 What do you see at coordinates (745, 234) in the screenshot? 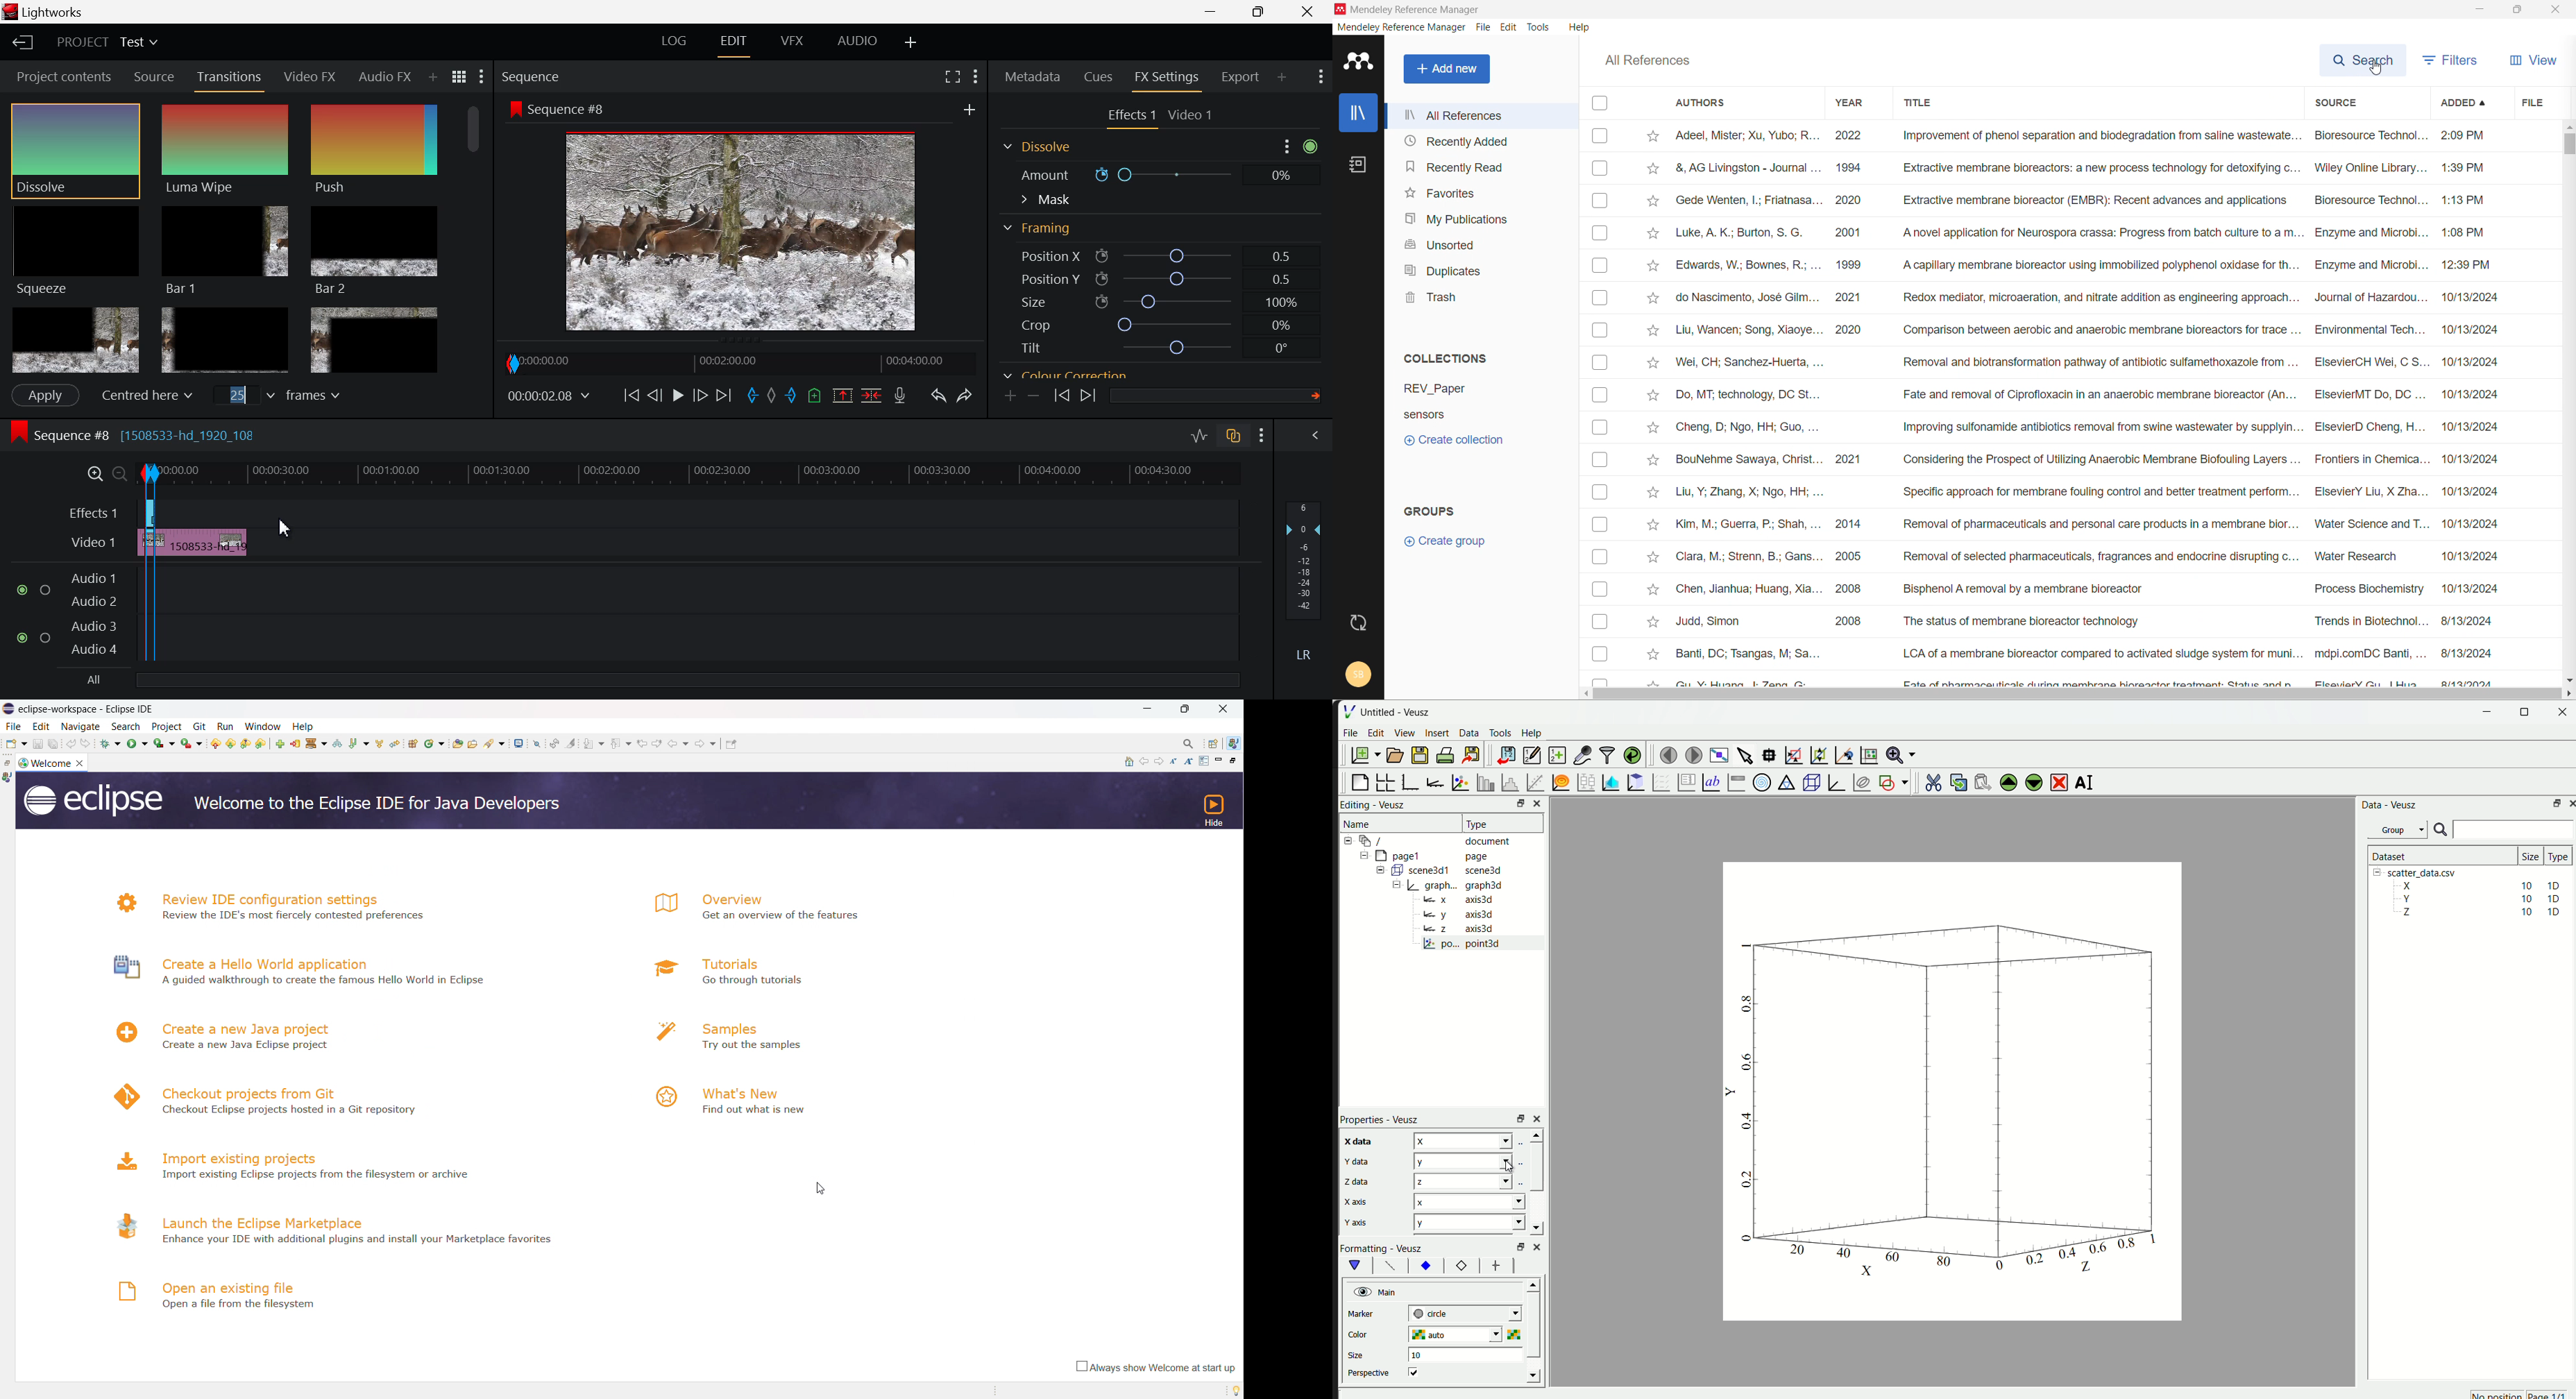
I see `Image` at bounding box center [745, 234].